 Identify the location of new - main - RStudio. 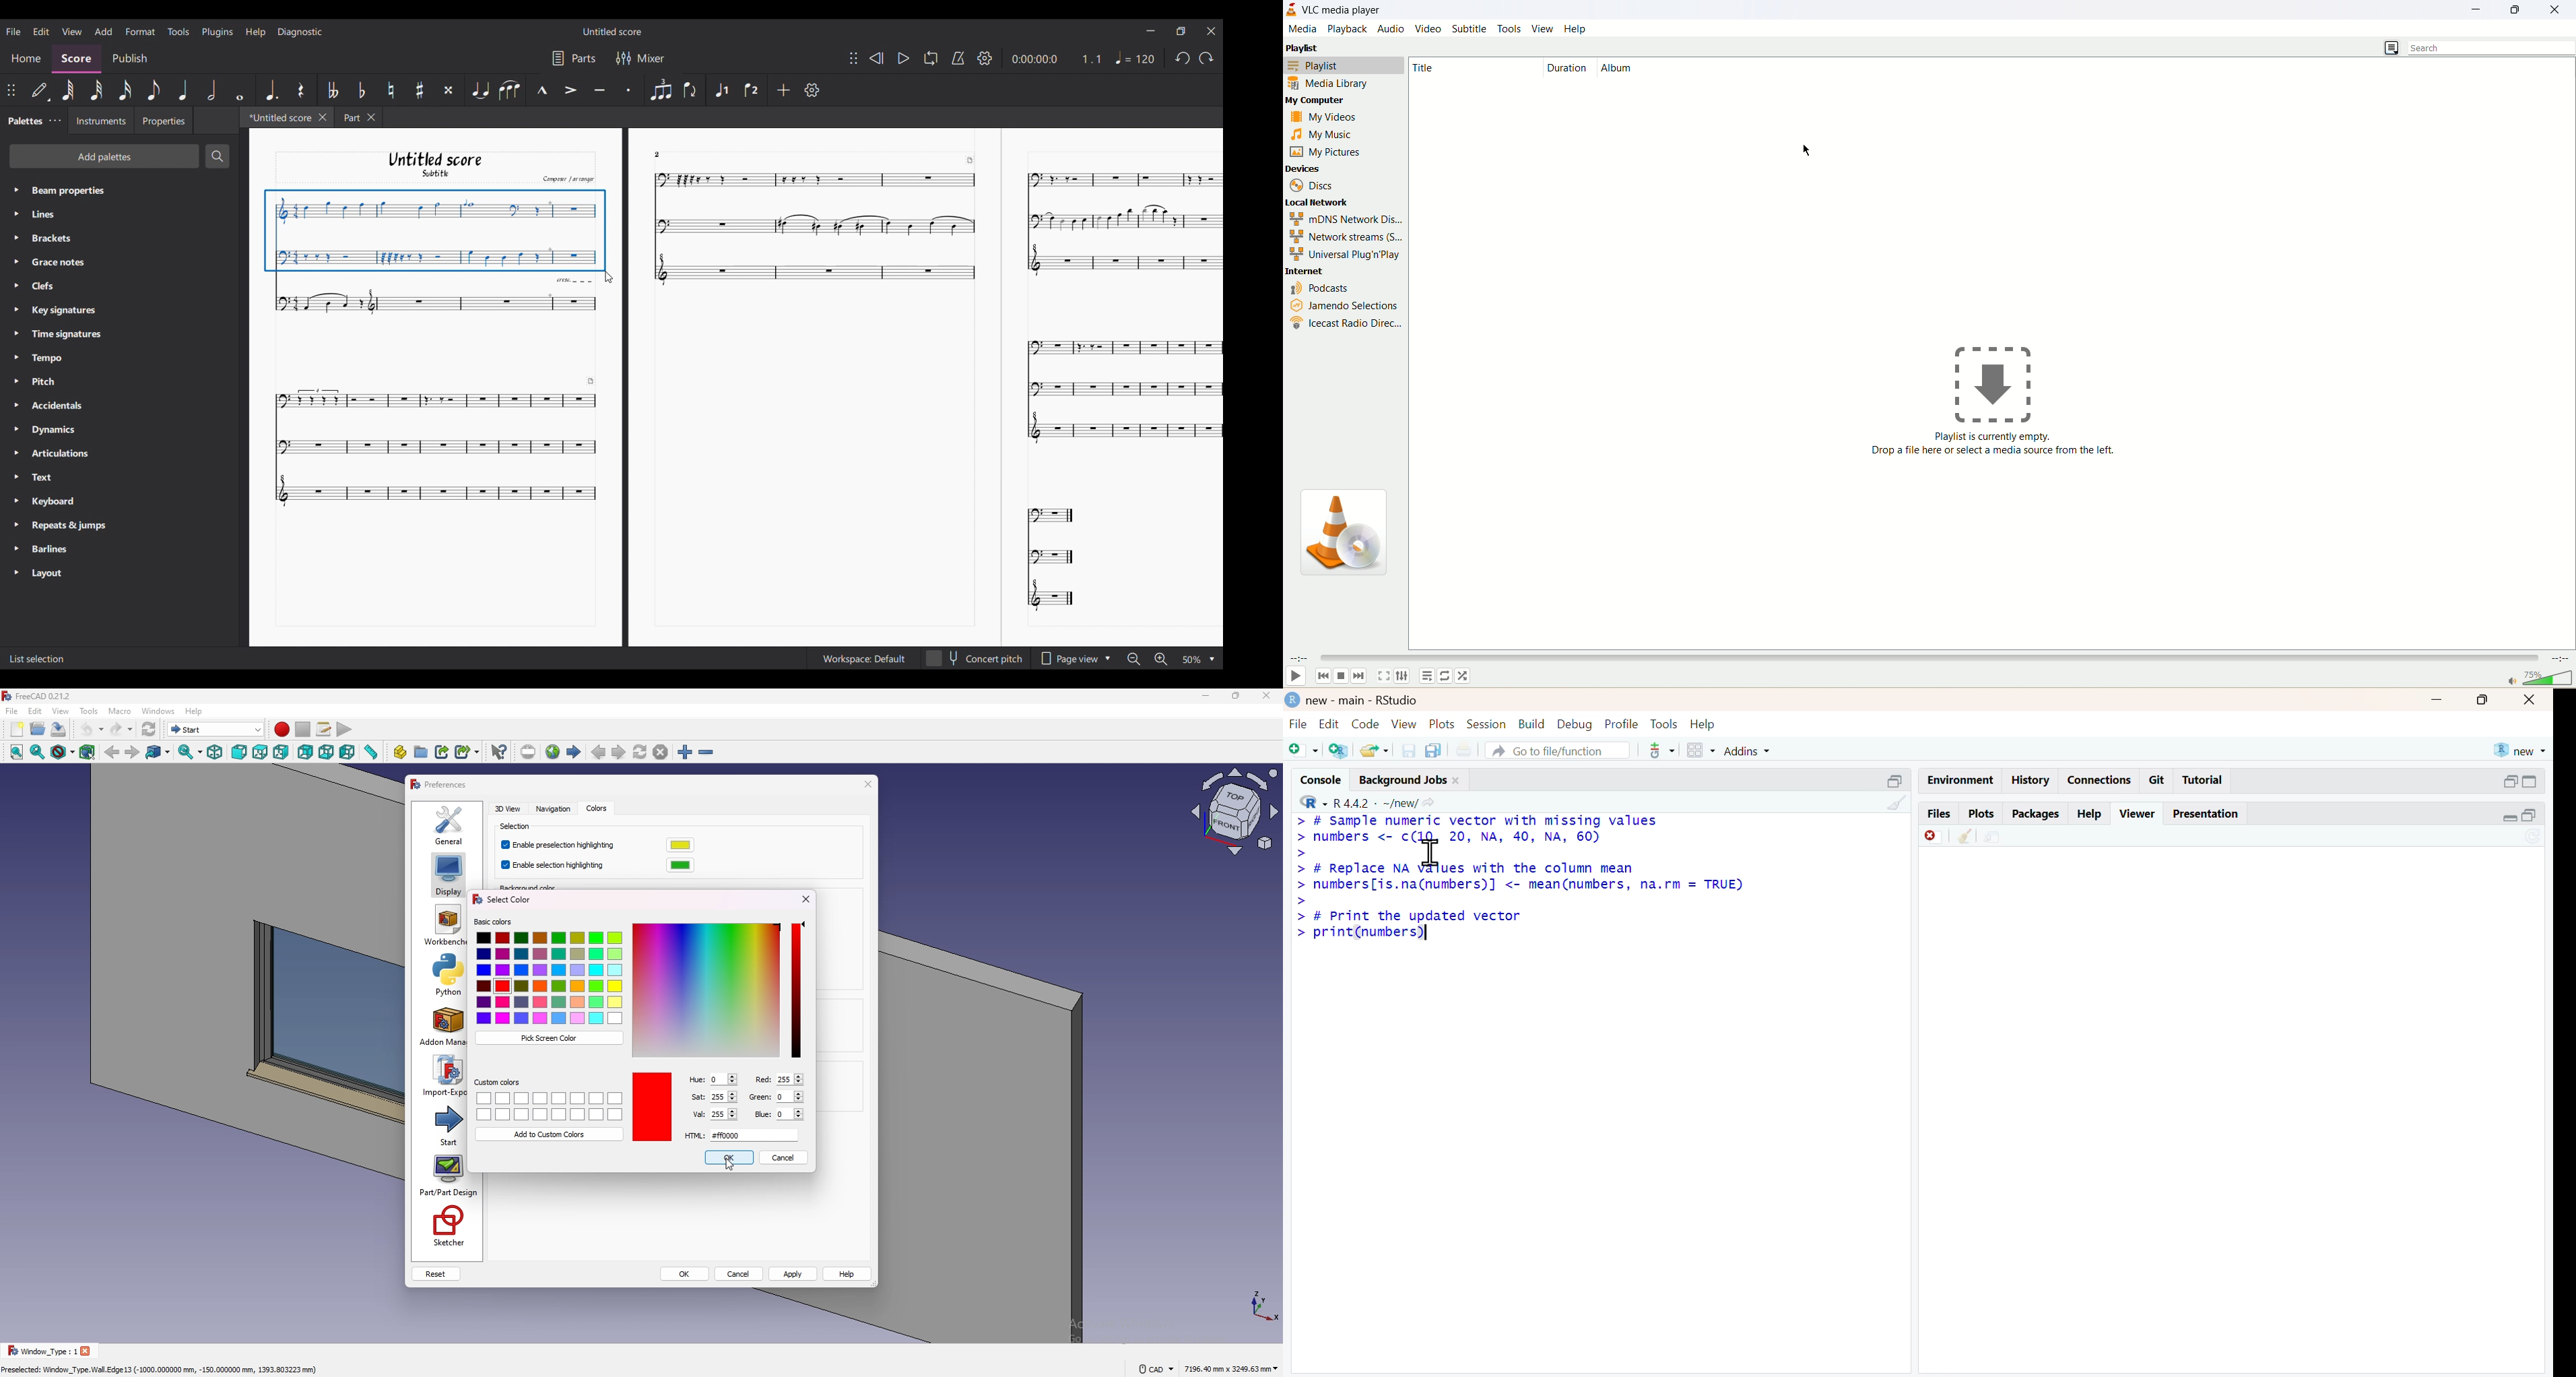
(1364, 701).